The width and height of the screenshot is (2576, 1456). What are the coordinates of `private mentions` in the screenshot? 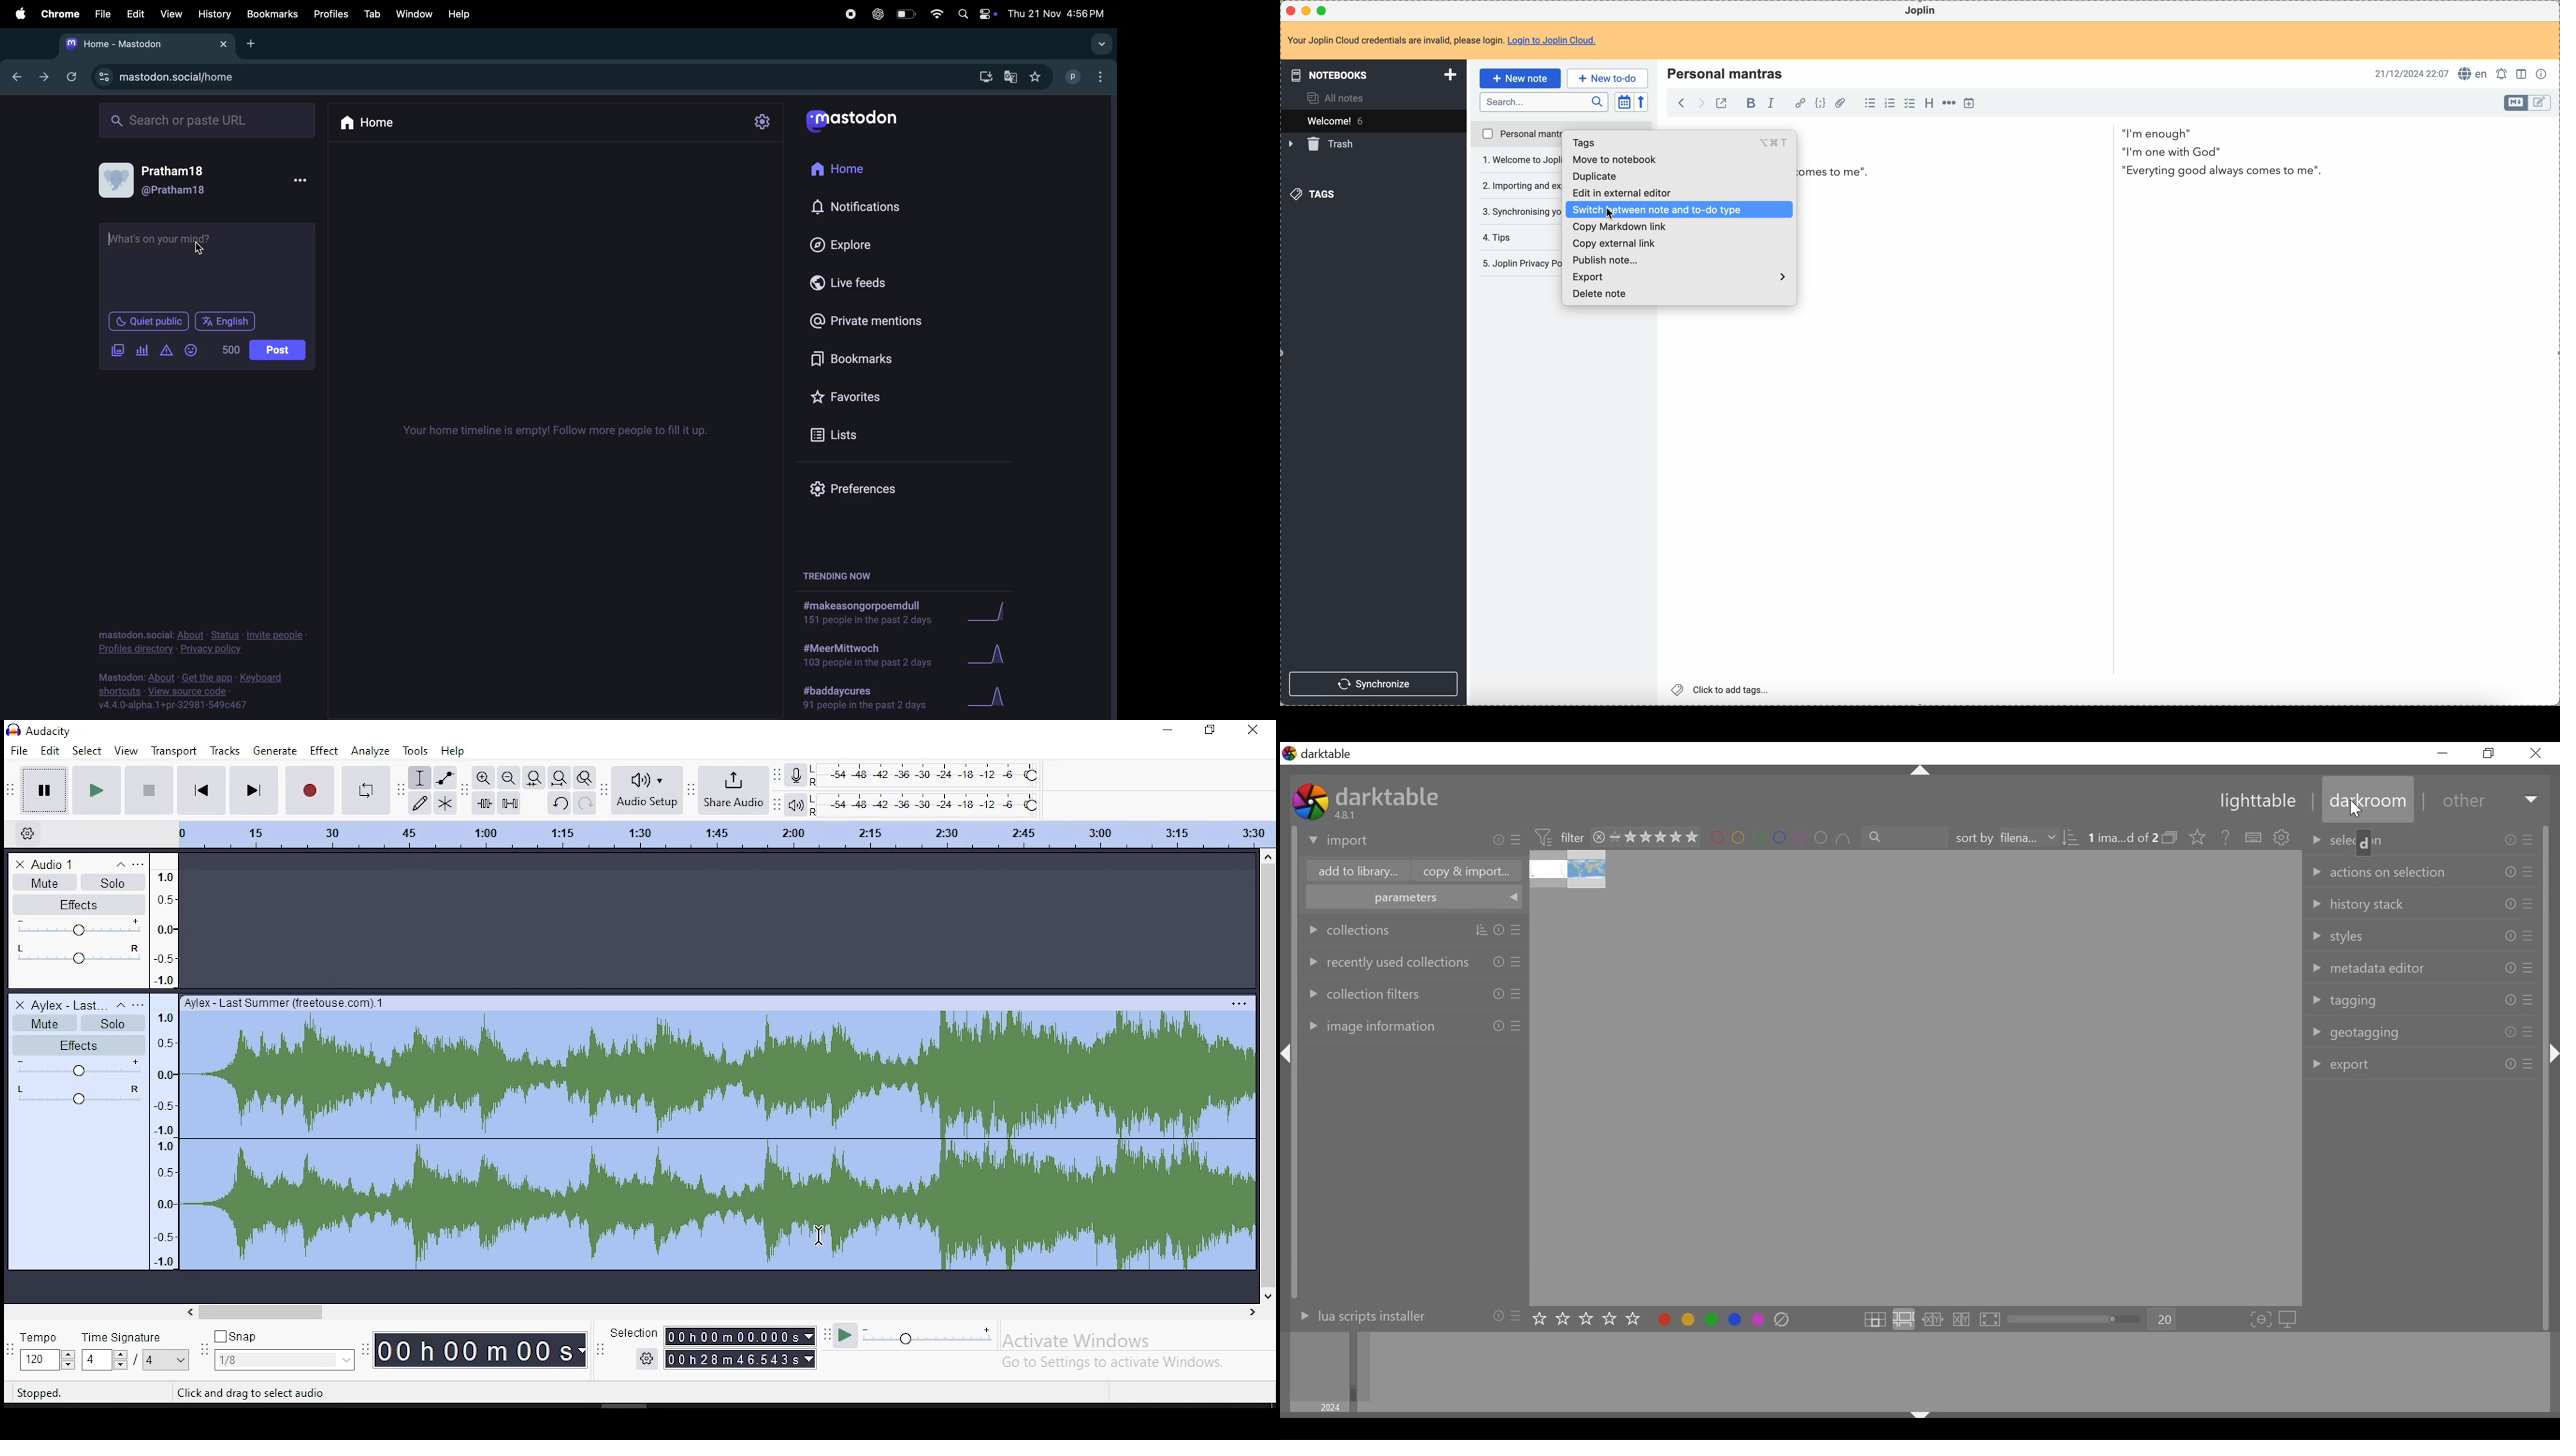 It's located at (868, 324).